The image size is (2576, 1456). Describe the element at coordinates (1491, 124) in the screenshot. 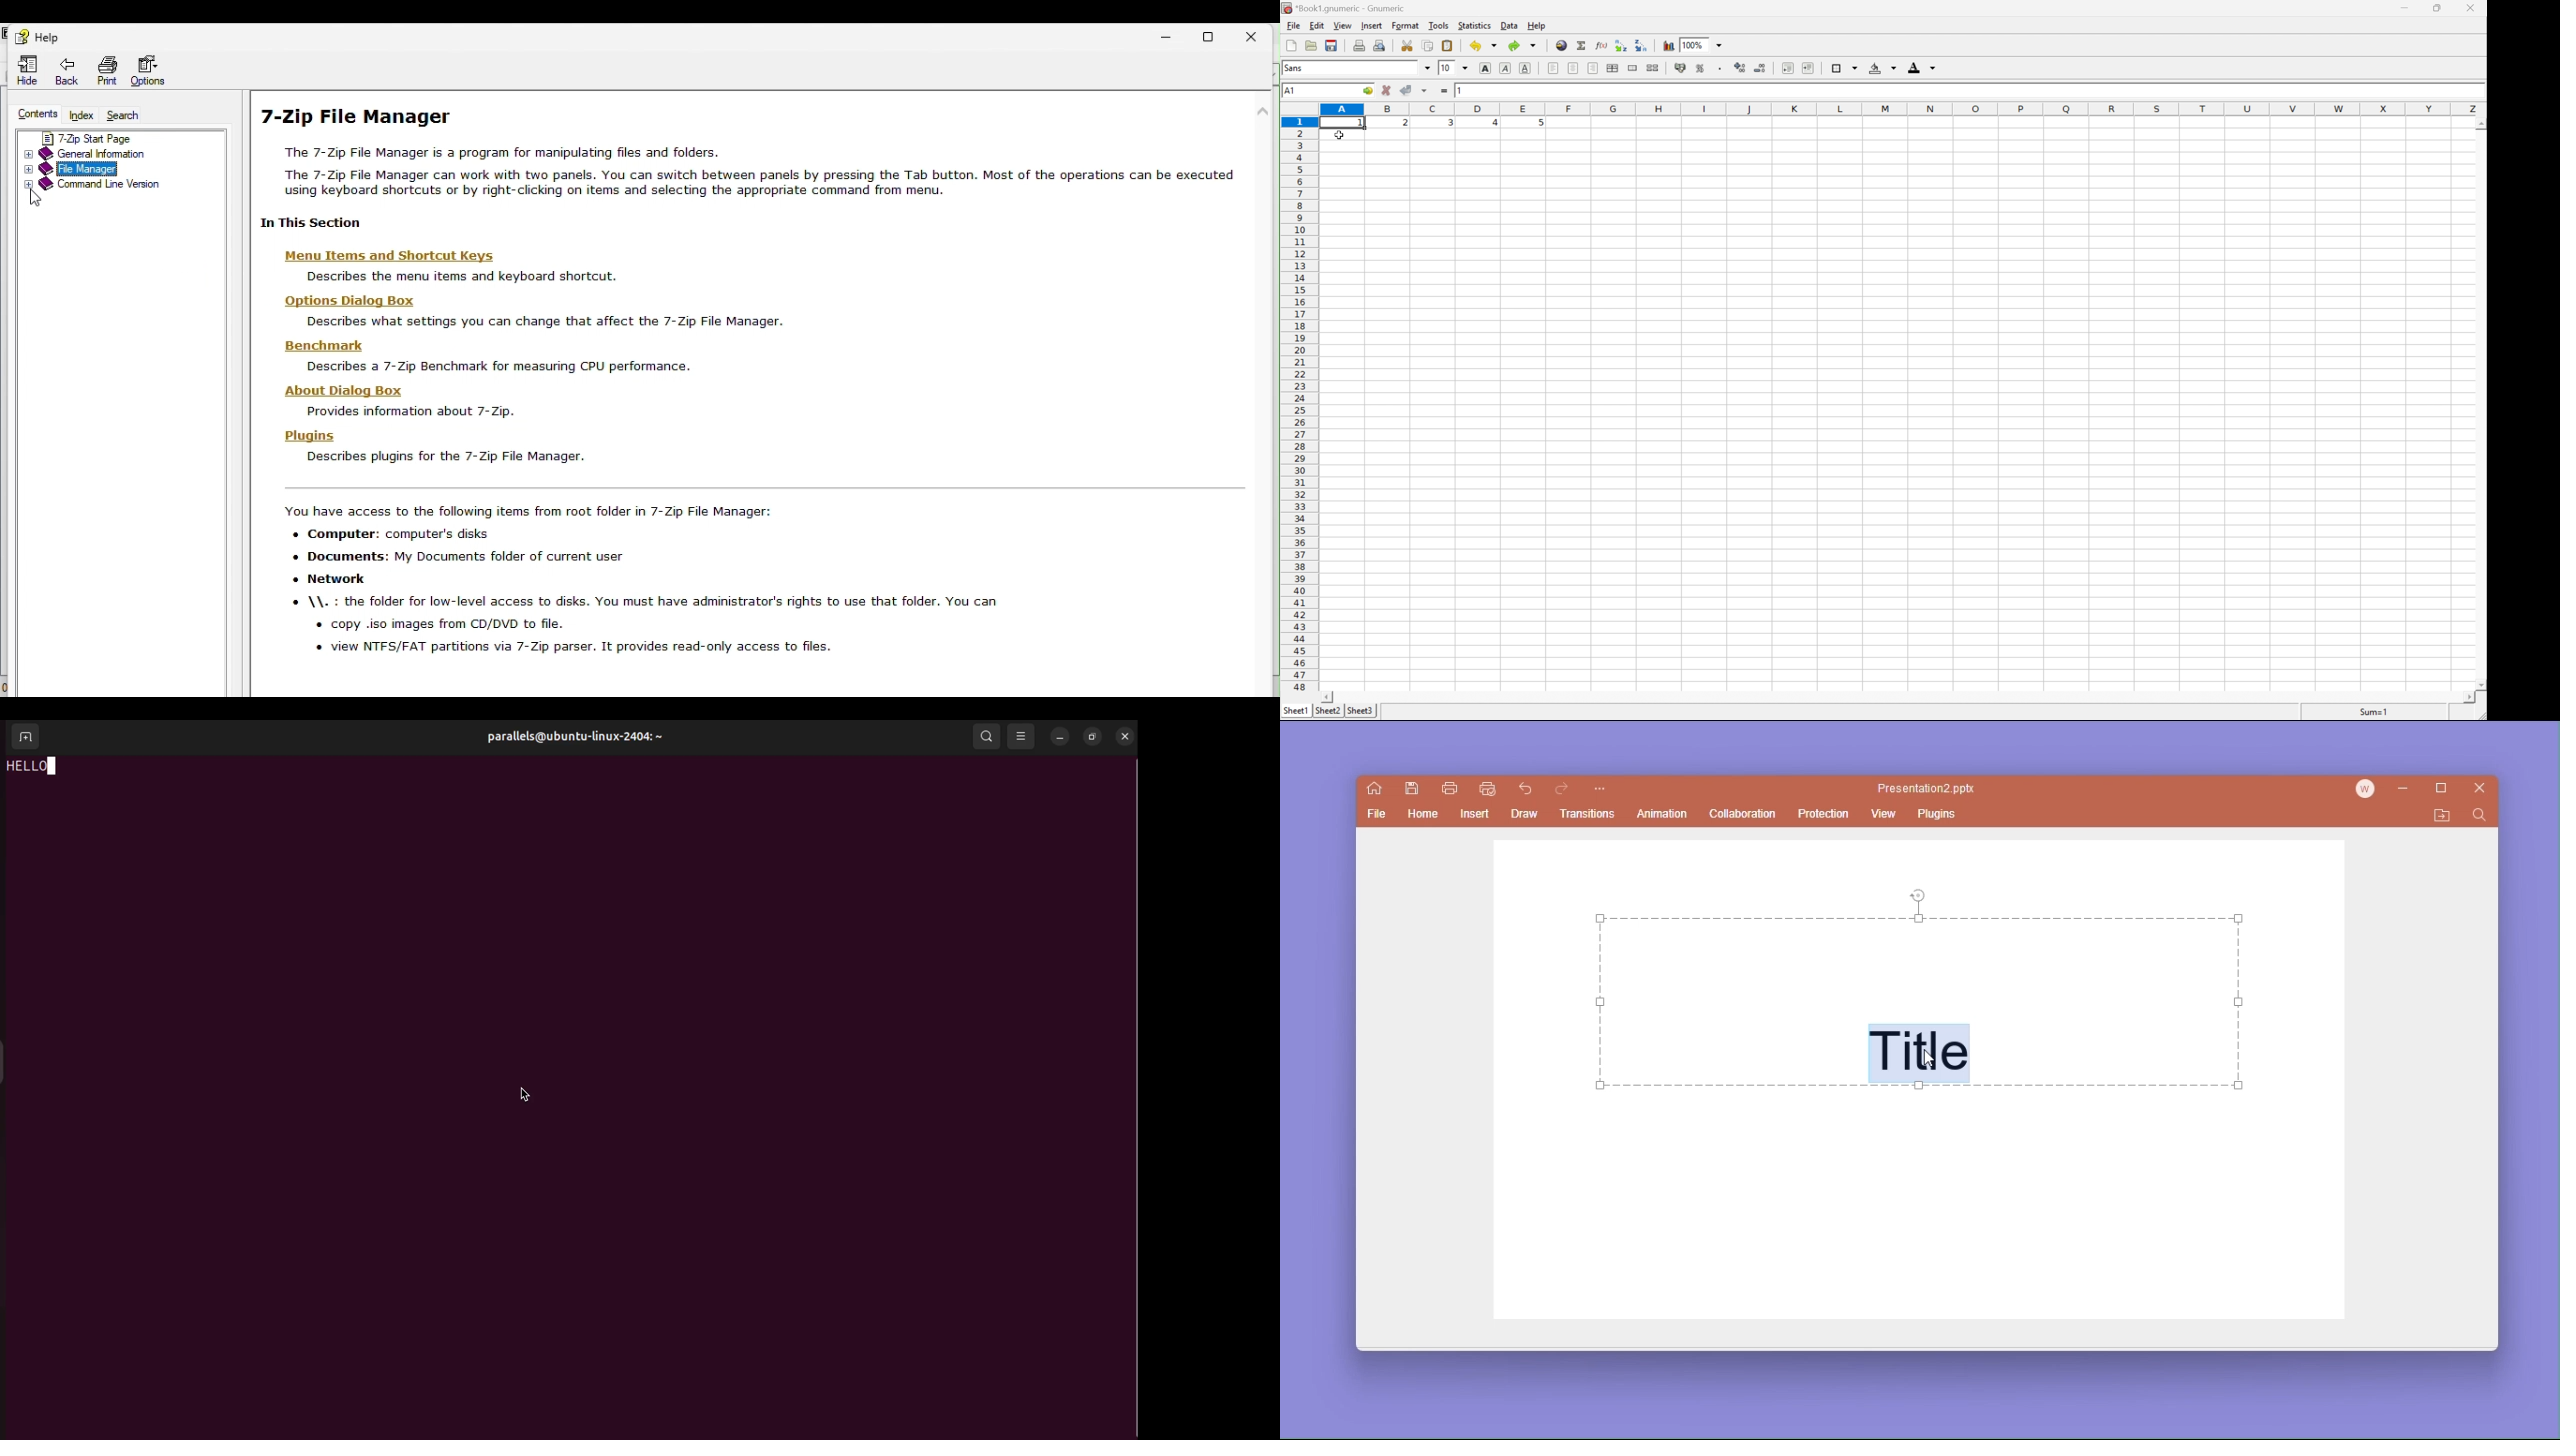

I see `4` at that location.